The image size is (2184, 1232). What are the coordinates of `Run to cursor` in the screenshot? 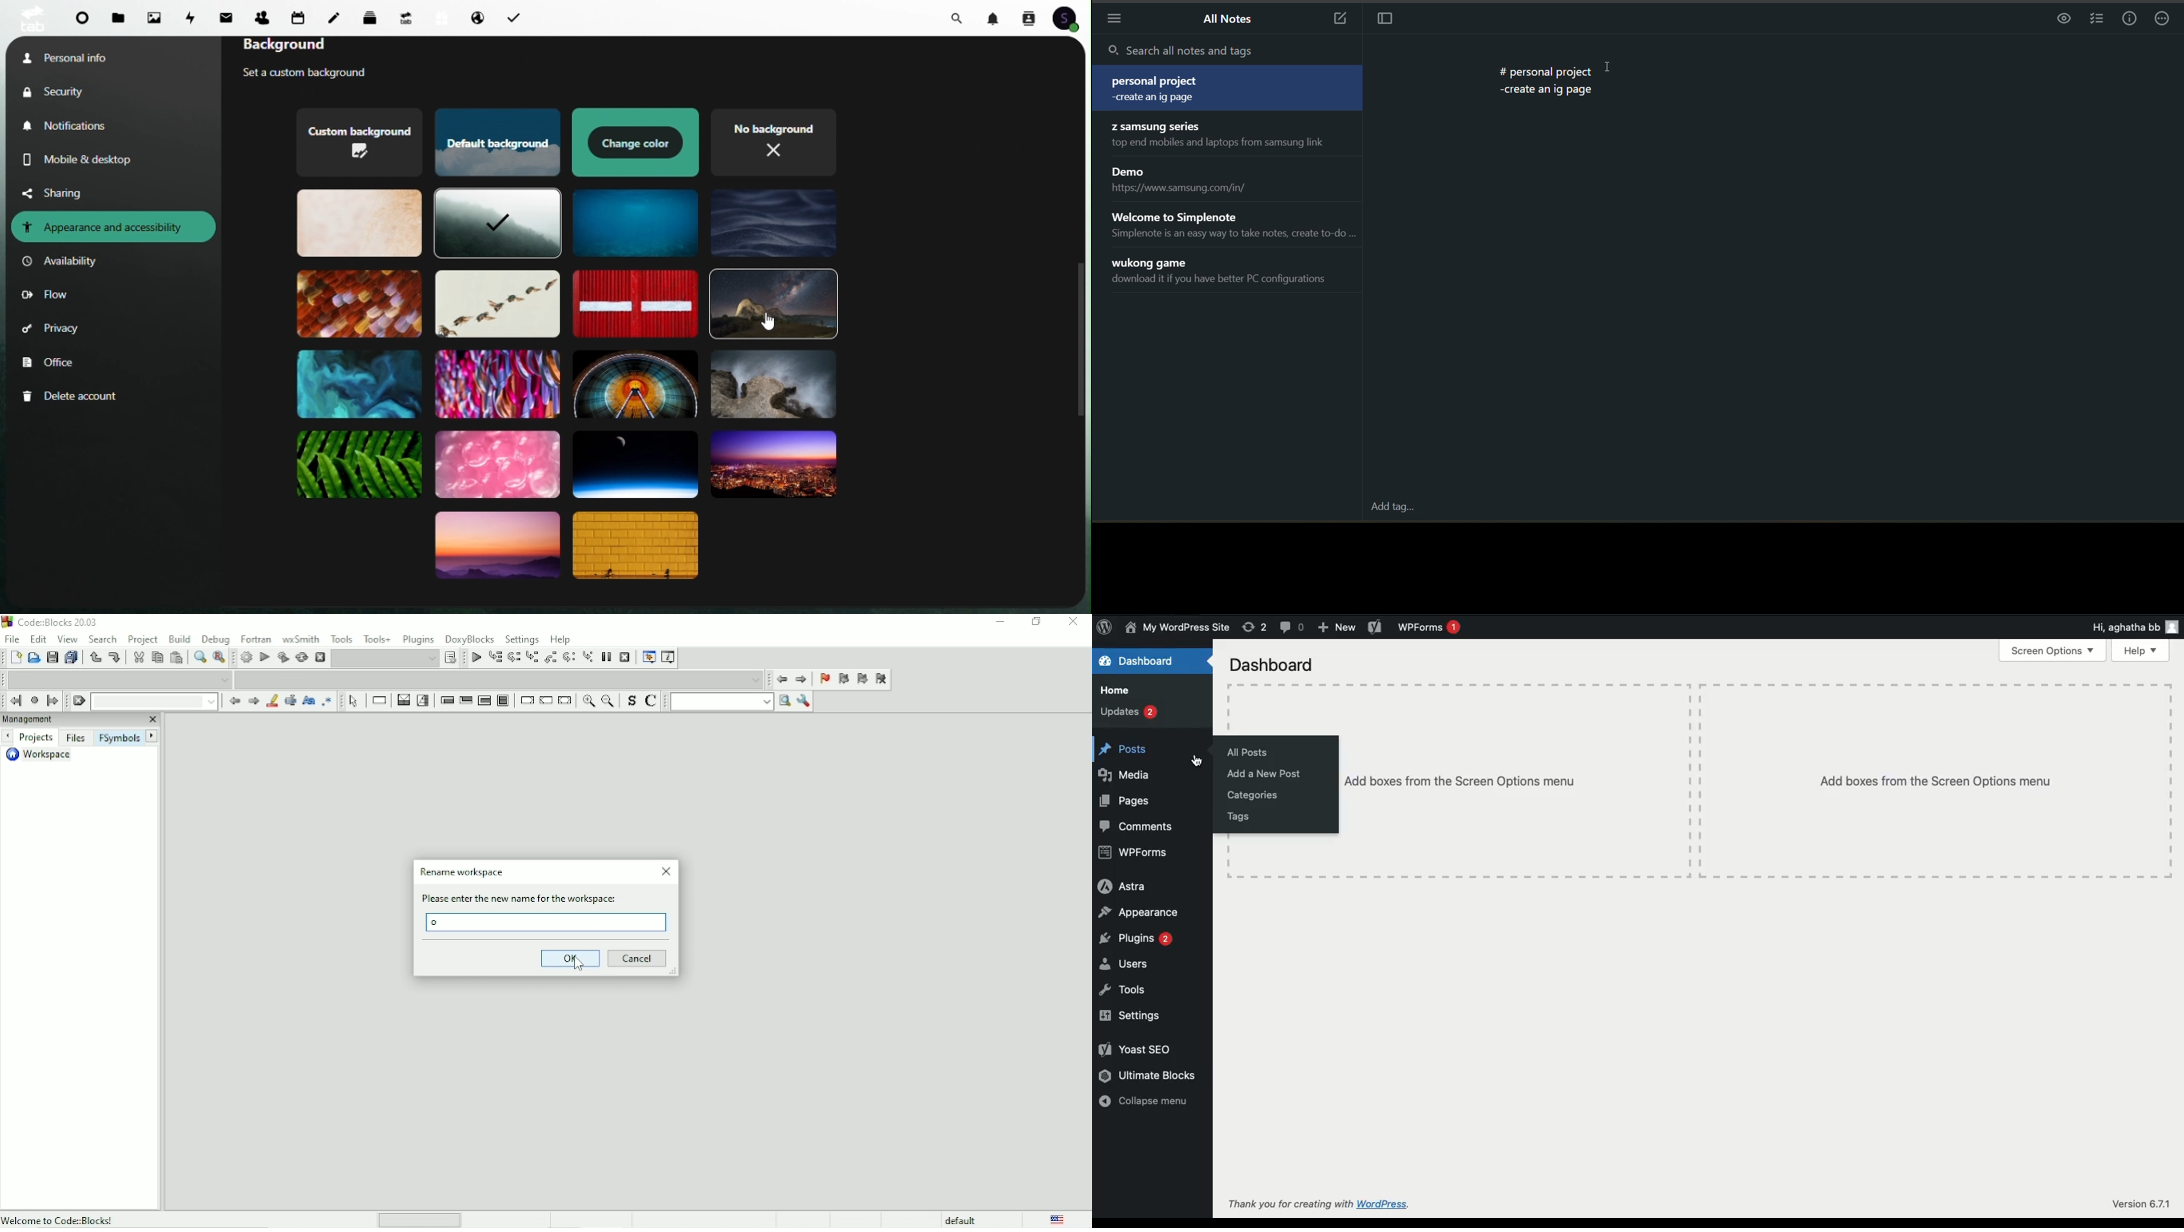 It's located at (496, 659).